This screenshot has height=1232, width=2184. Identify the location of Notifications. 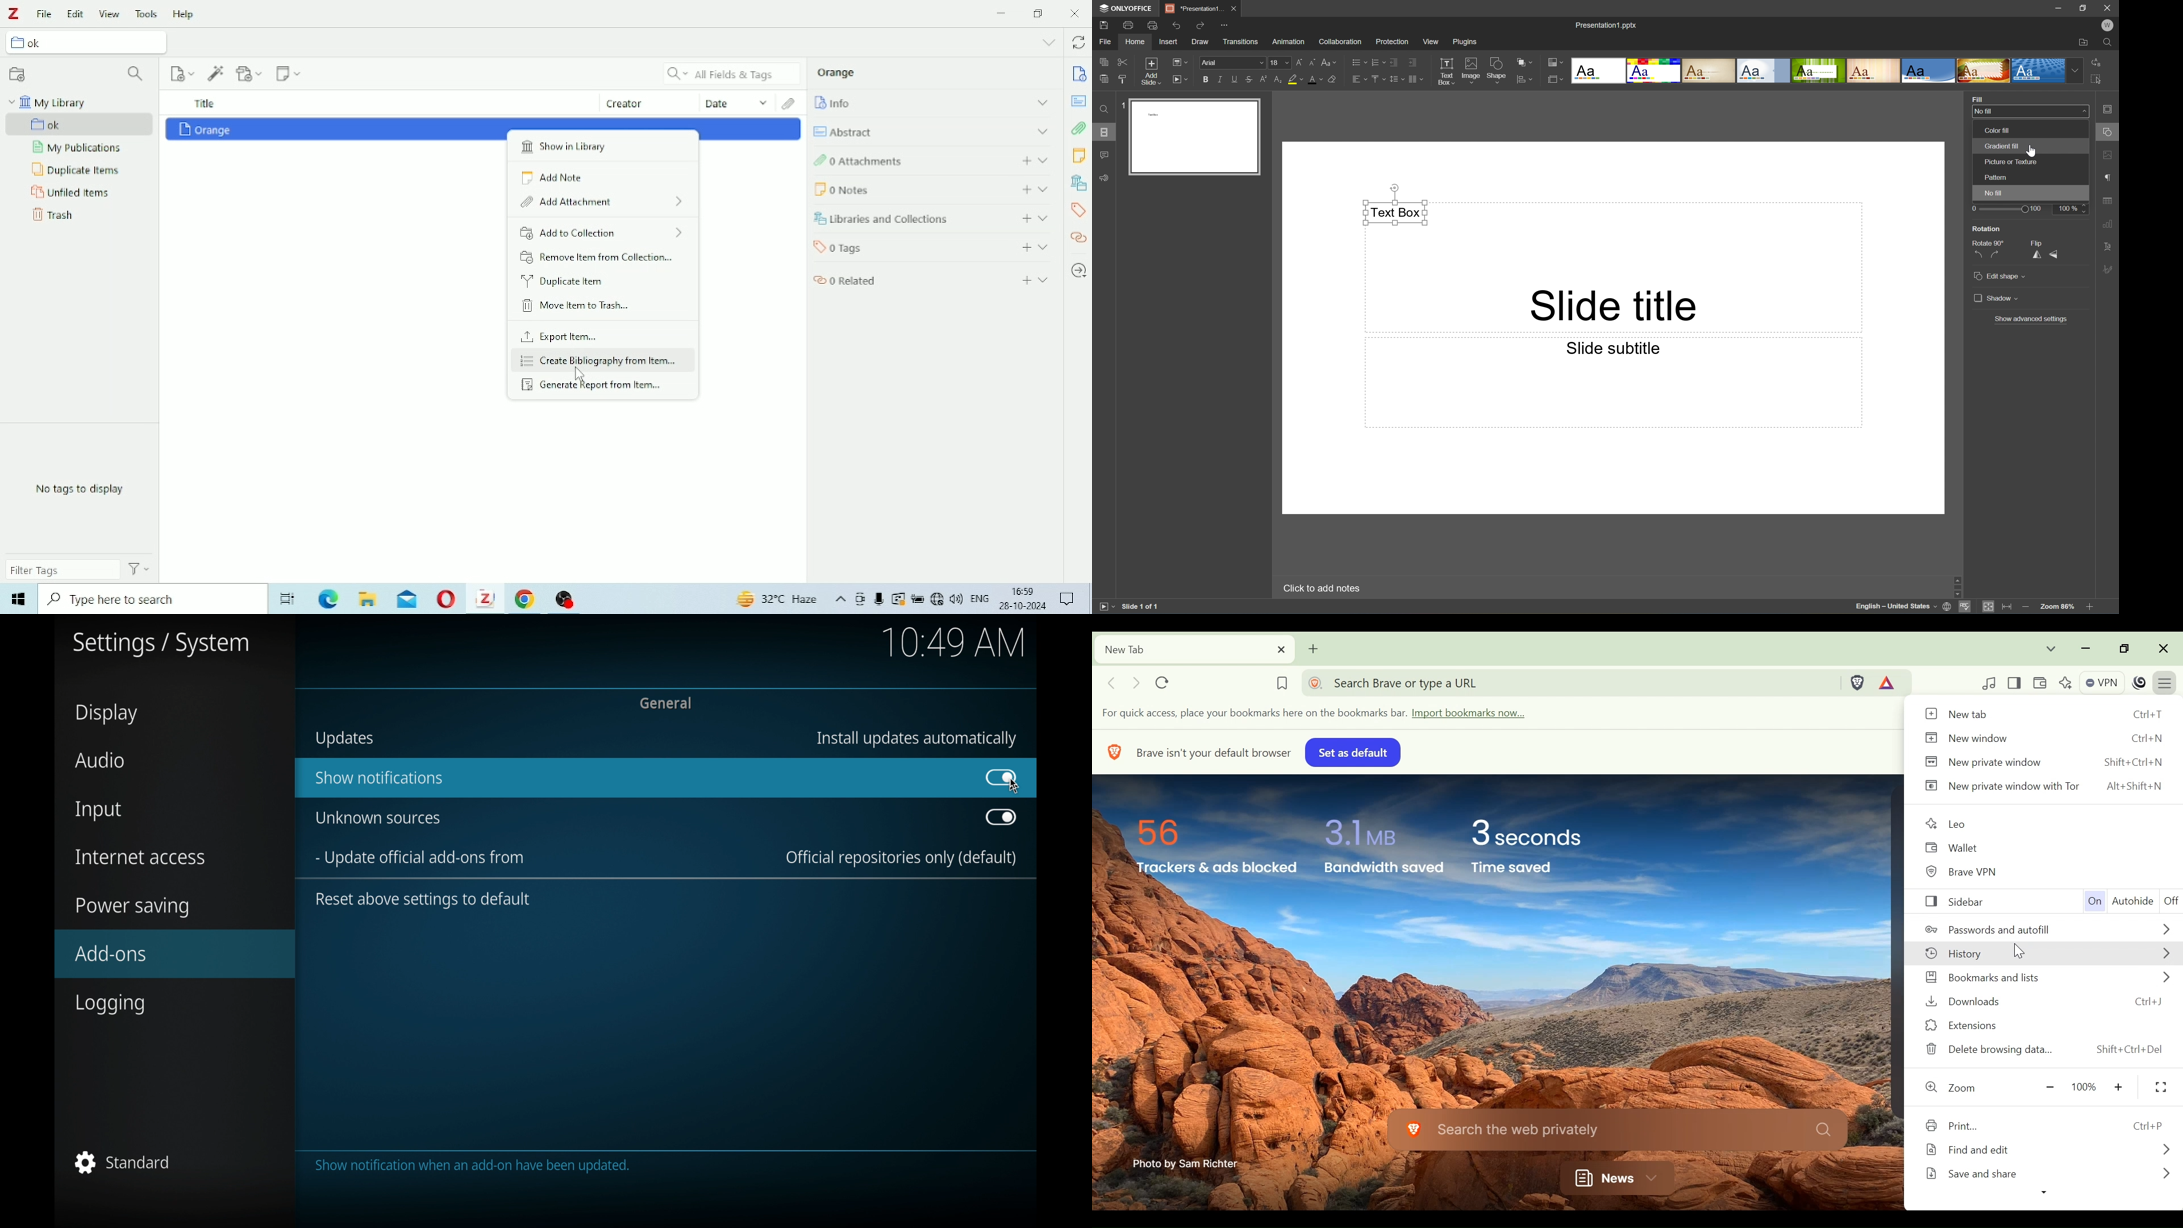
(1069, 600).